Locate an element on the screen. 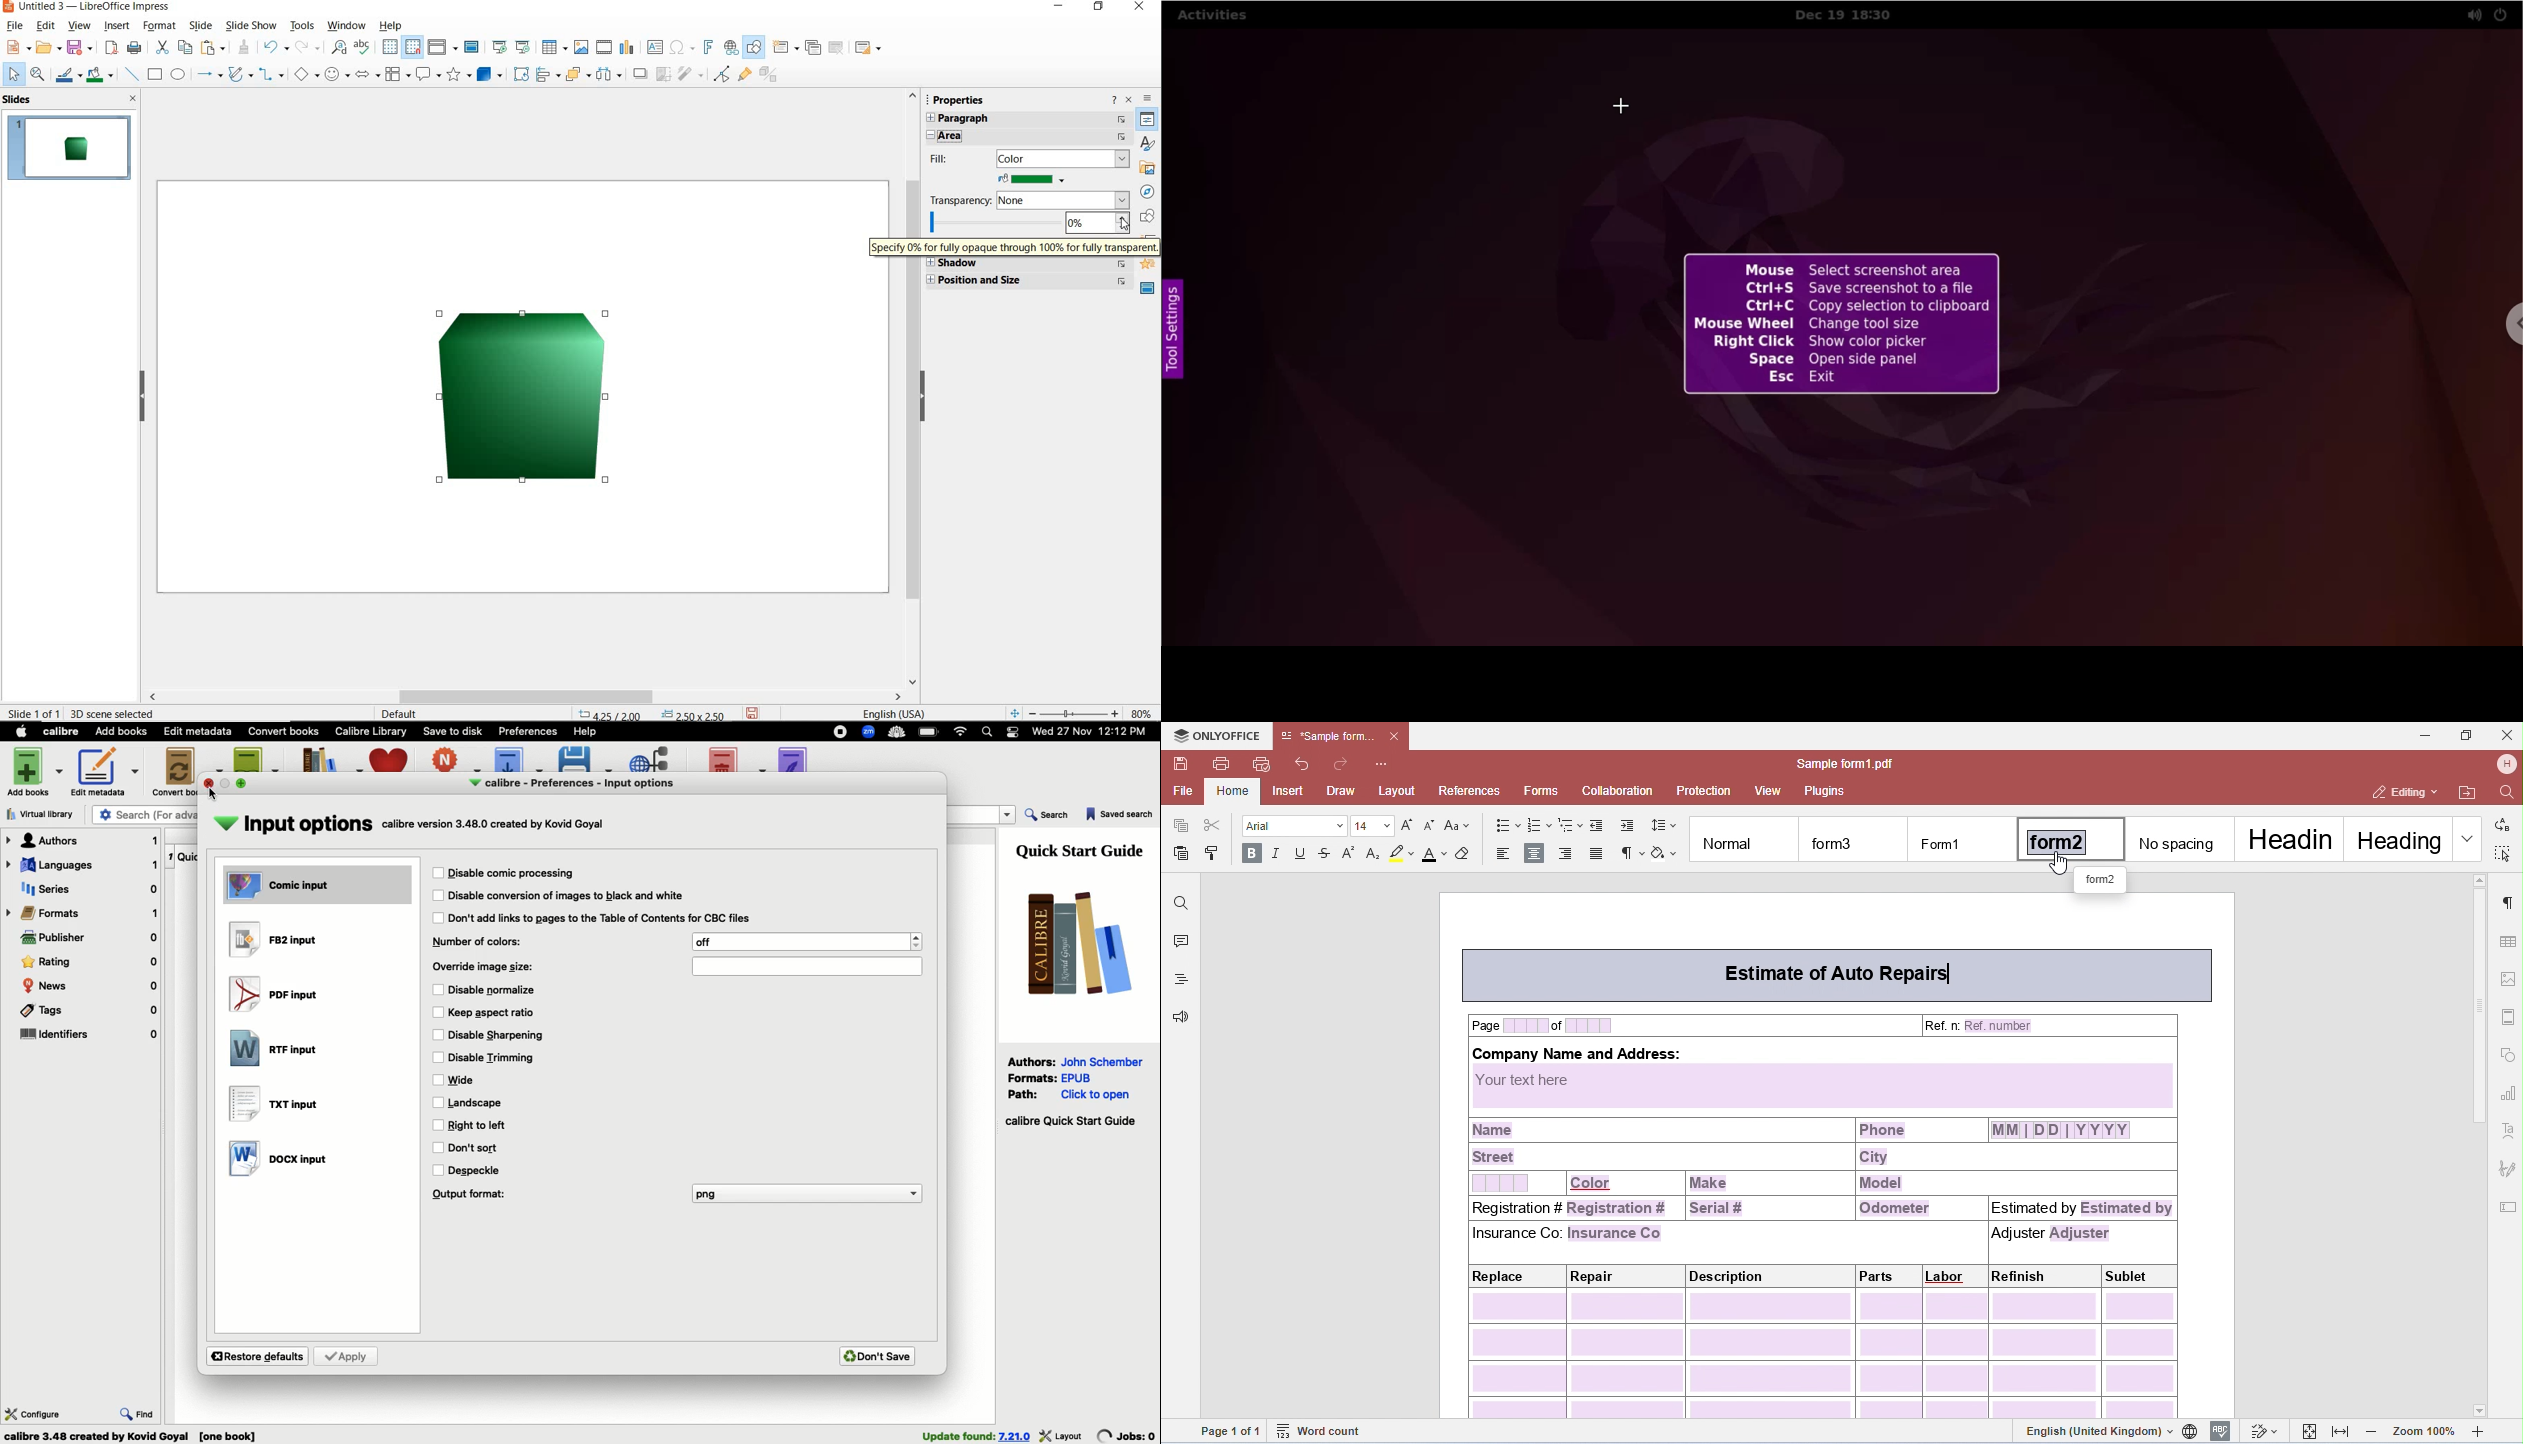 Image resolution: width=2548 pixels, height=1456 pixels. FILL COLOR is located at coordinates (1034, 178).